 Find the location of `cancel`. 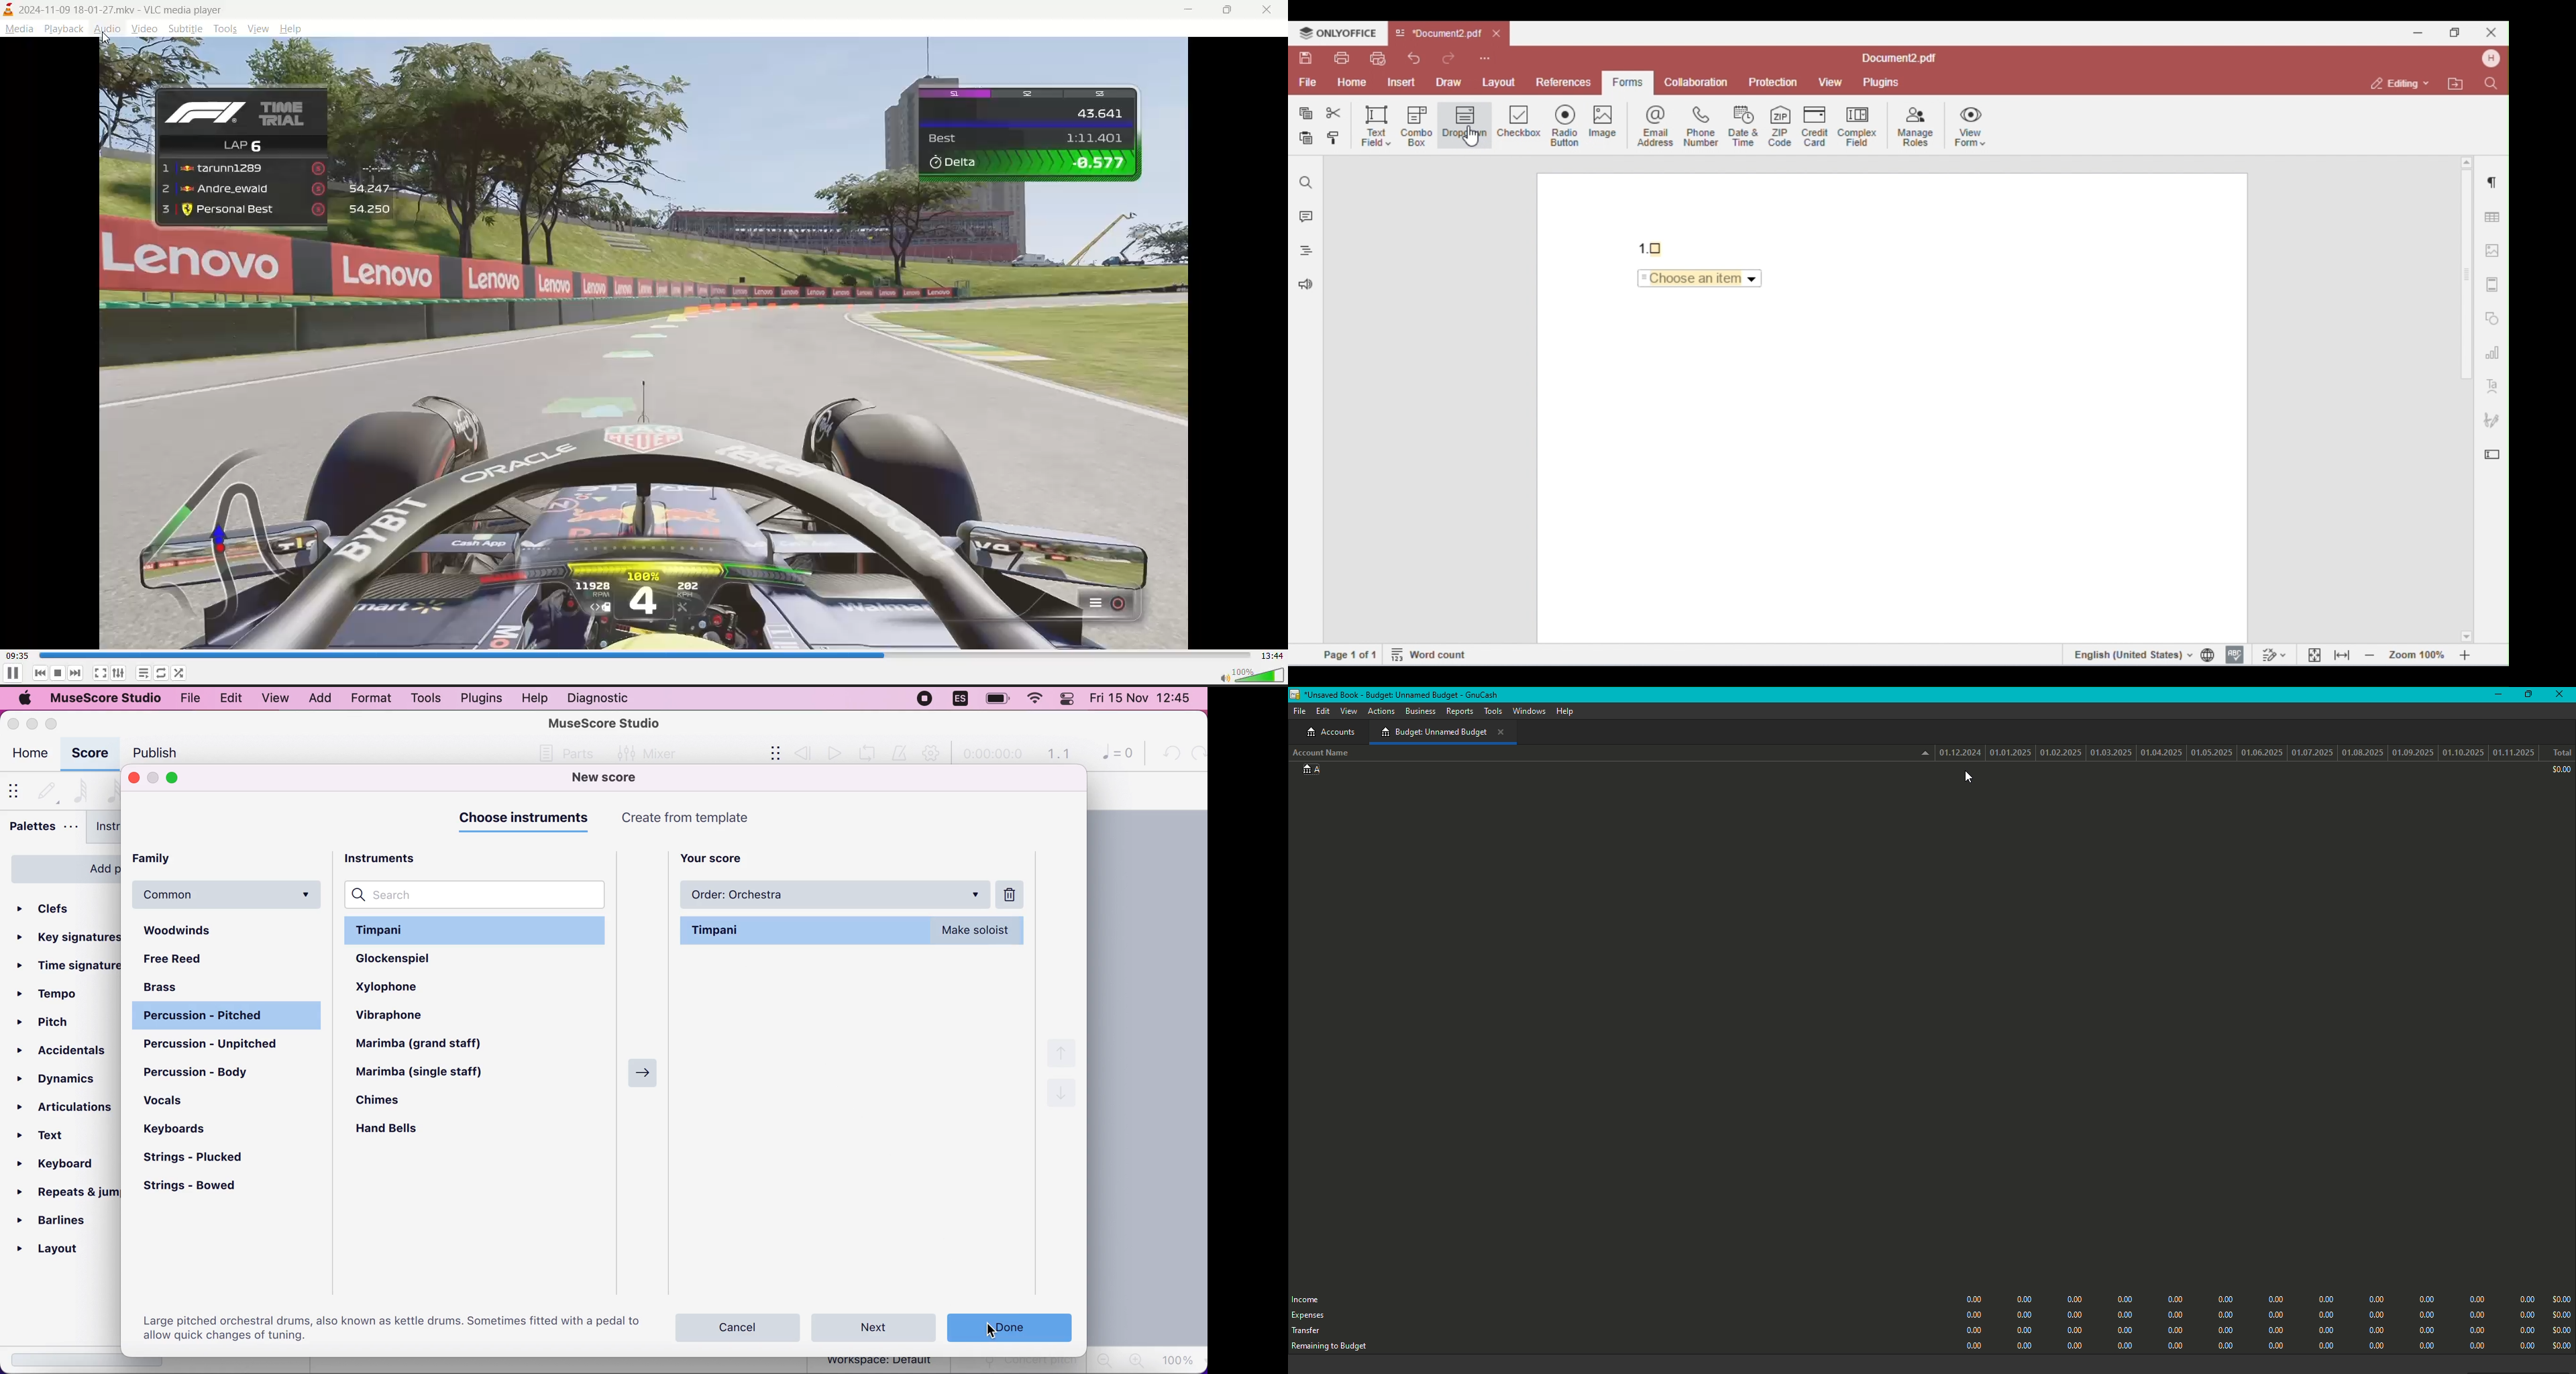

cancel is located at coordinates (739, 1325).